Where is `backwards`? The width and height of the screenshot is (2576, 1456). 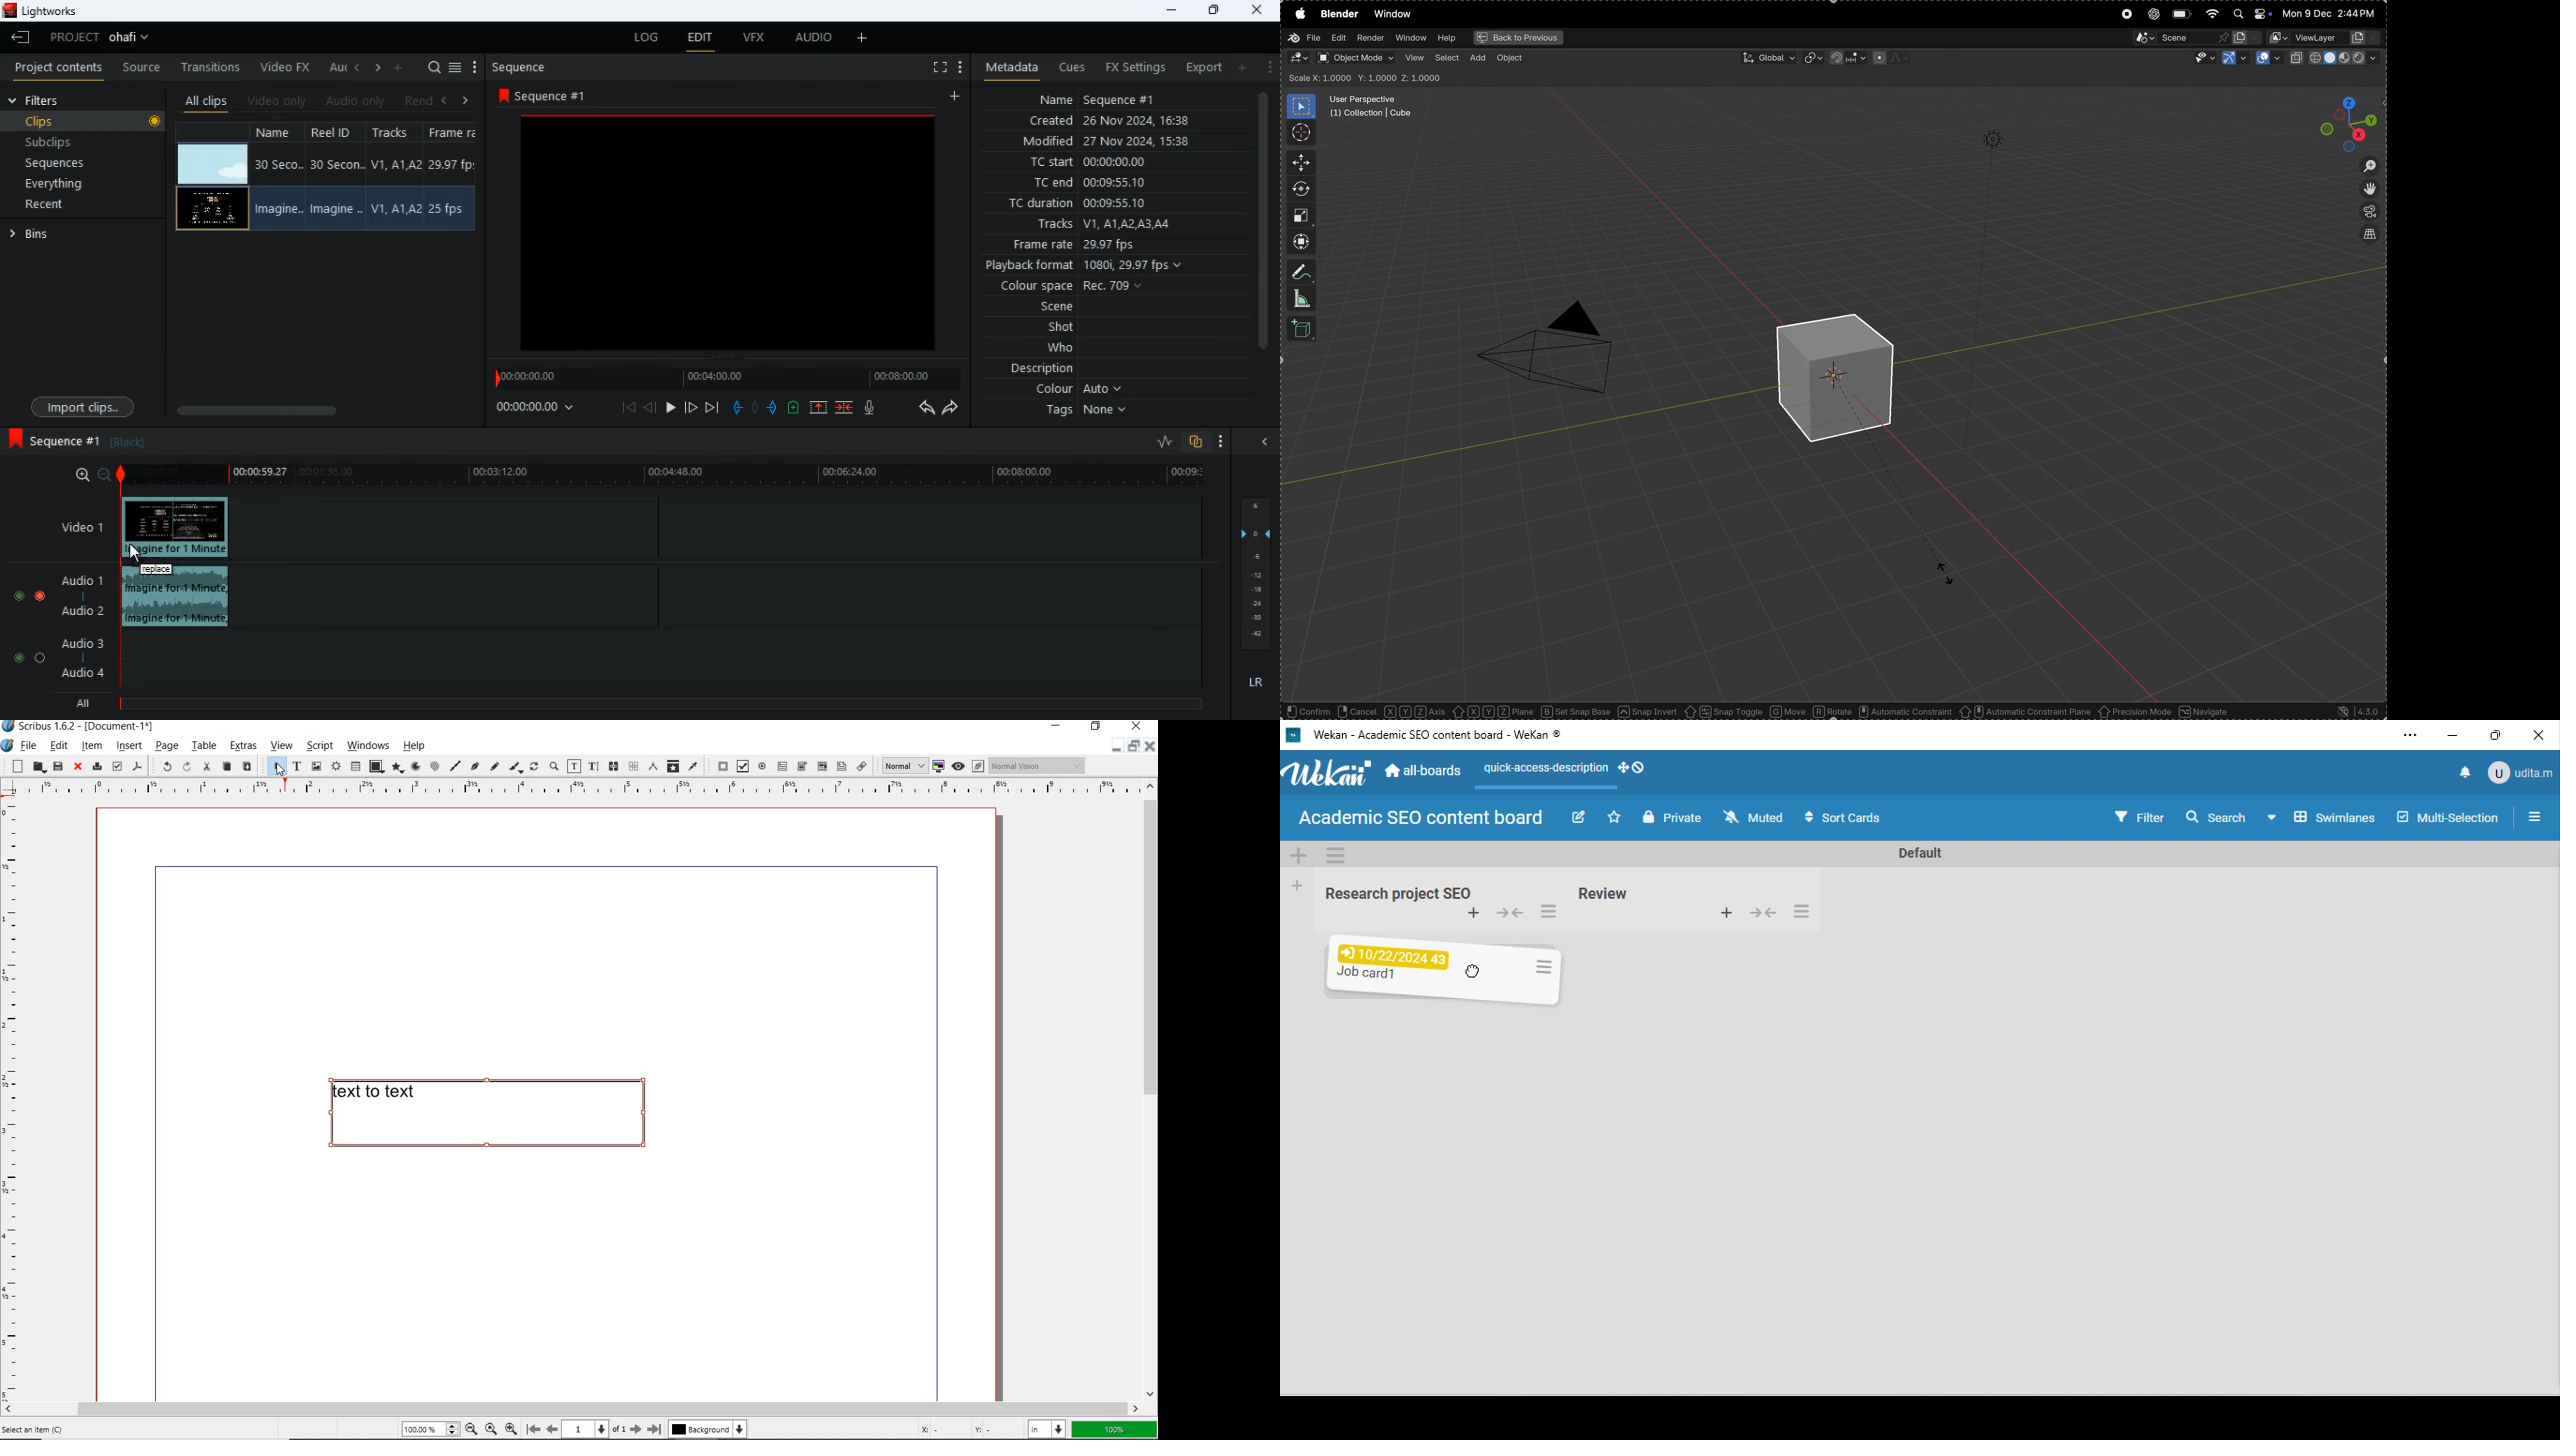
backwards is located at coordinates (925, 408).